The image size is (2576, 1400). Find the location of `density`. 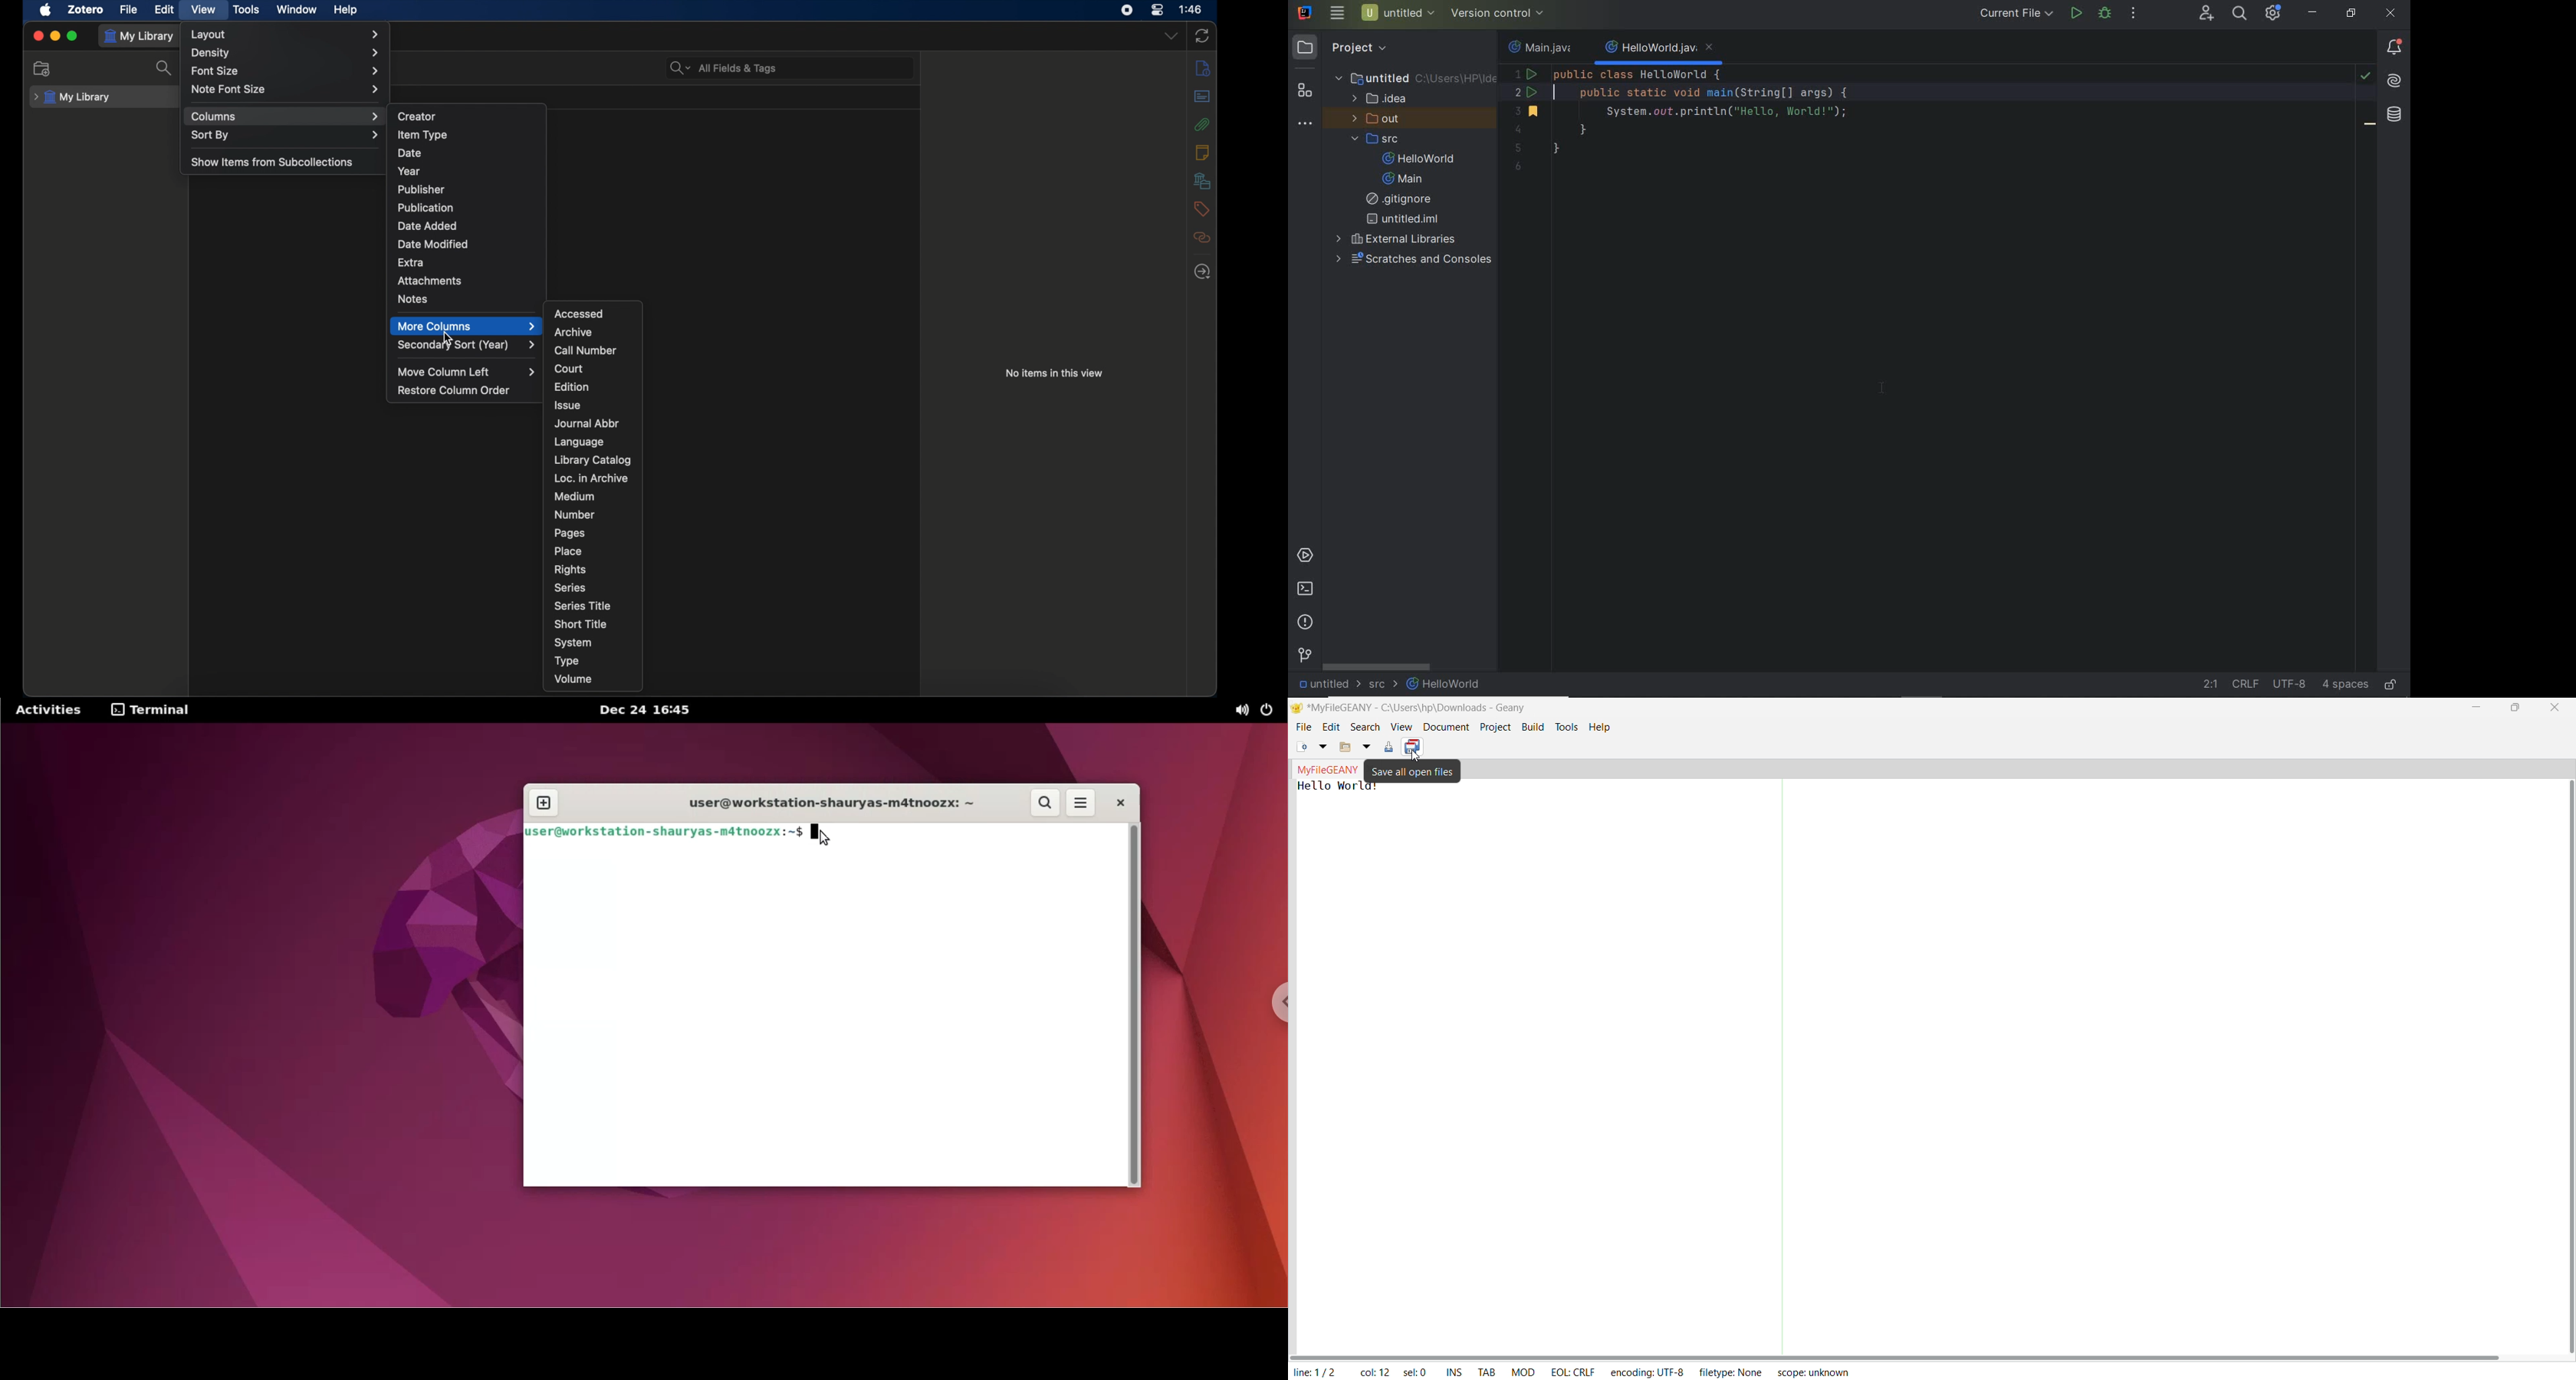

density is located at coordinates (286, 52).